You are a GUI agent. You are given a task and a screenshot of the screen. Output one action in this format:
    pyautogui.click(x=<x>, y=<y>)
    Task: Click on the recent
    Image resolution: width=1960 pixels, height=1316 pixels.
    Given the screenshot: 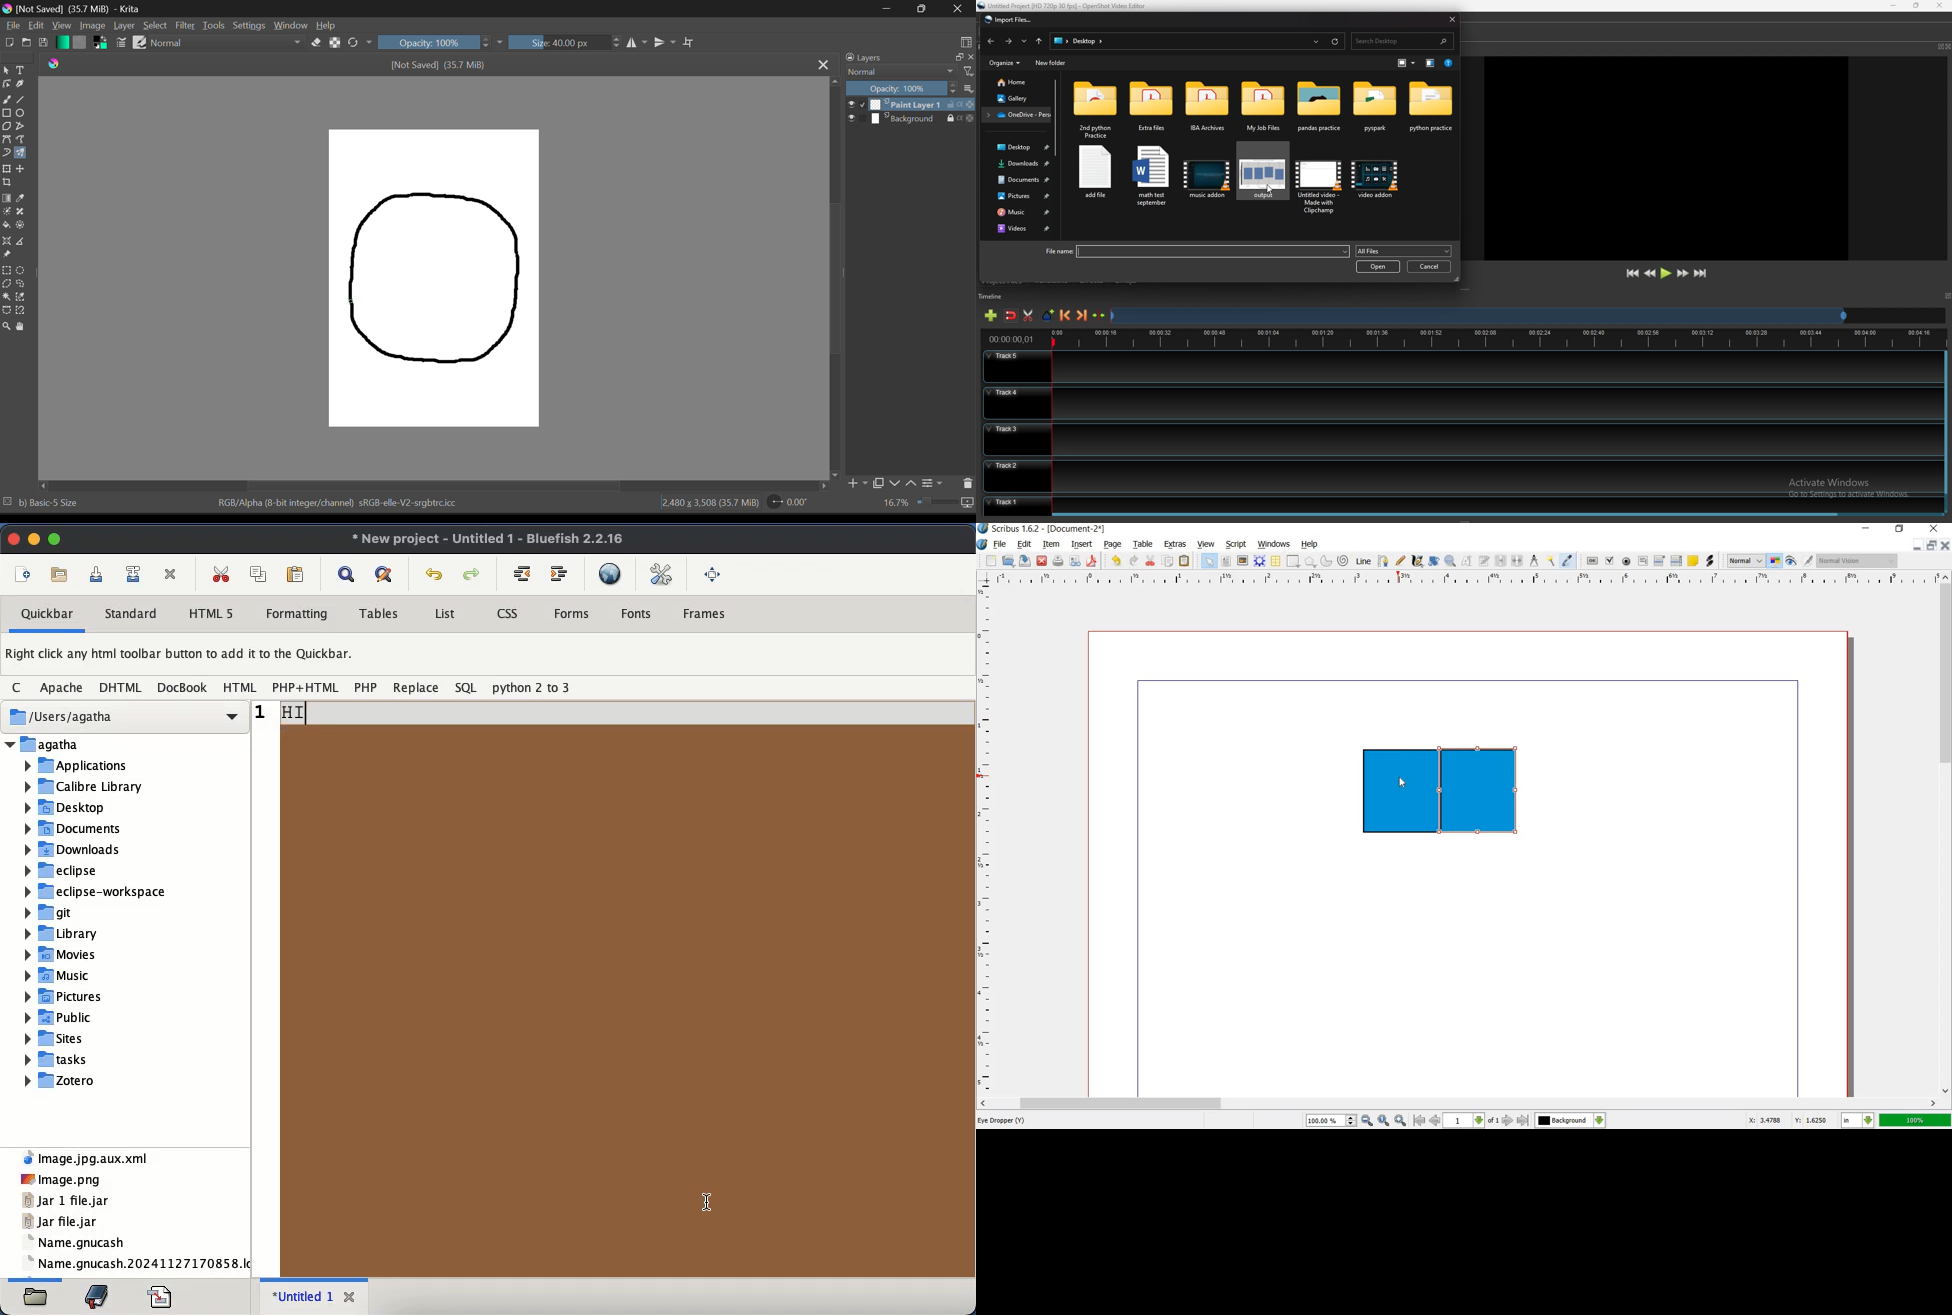 What is the action you would take?
    pyautogui.click(x=1025, y=41)
    